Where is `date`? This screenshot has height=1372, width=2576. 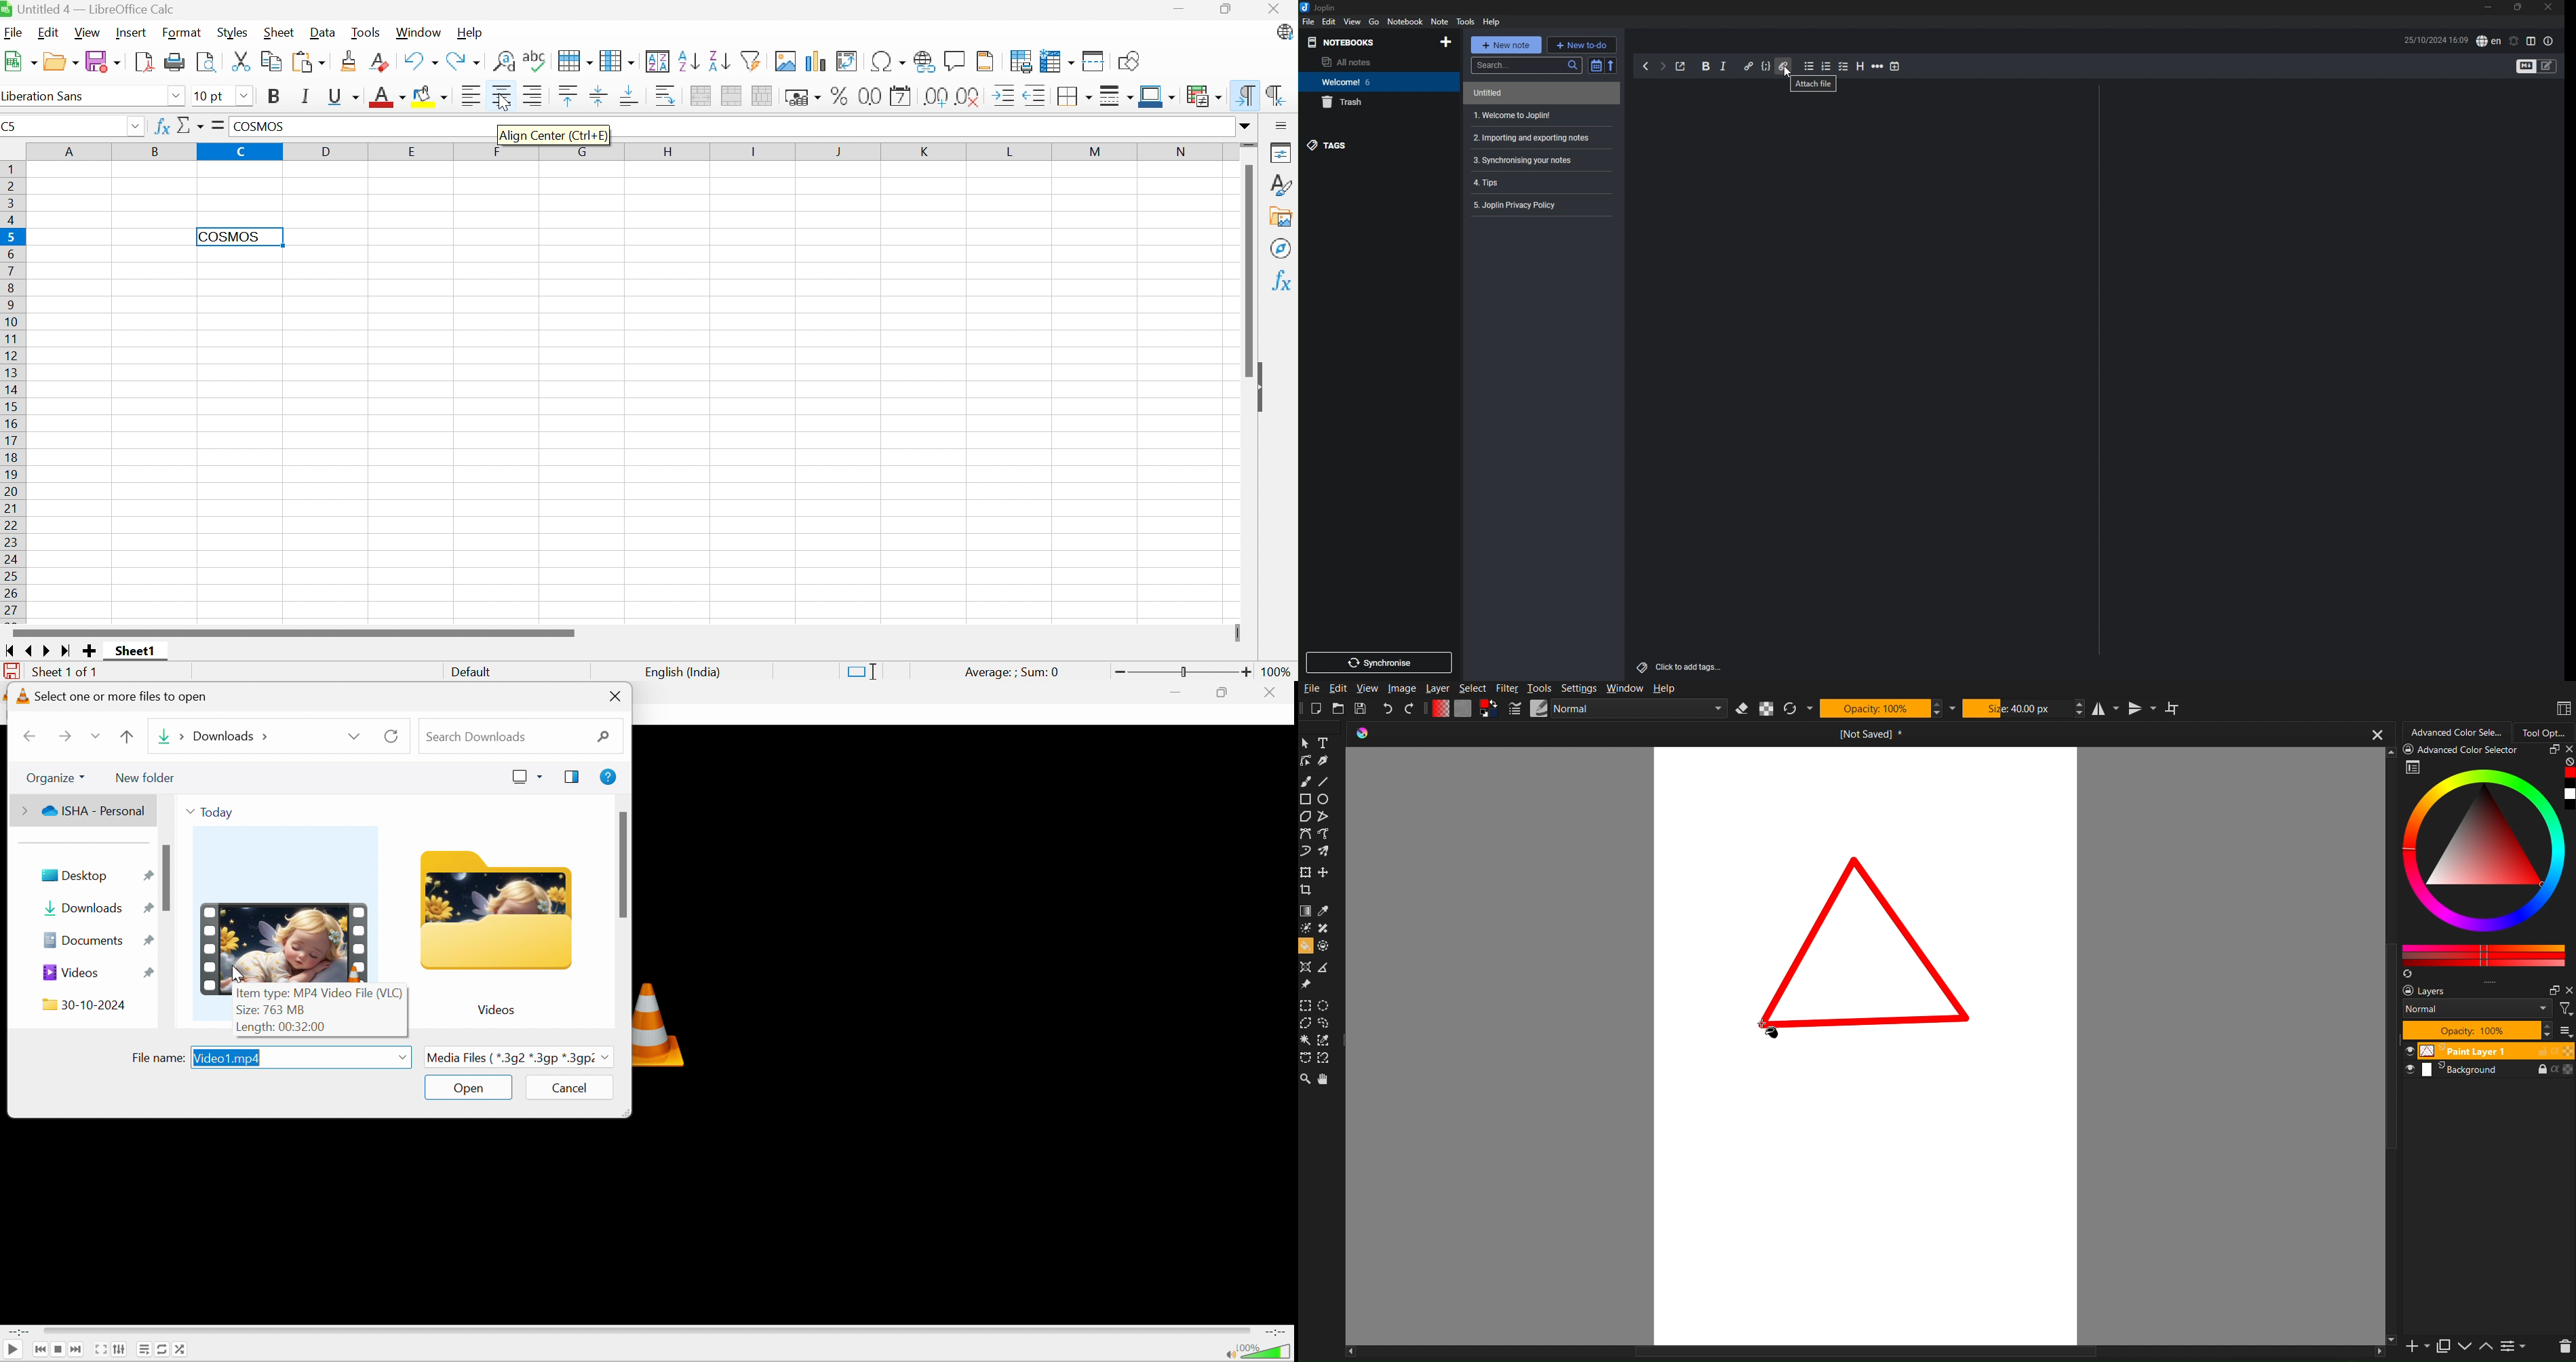
date is located at coordinates (2436, 40).